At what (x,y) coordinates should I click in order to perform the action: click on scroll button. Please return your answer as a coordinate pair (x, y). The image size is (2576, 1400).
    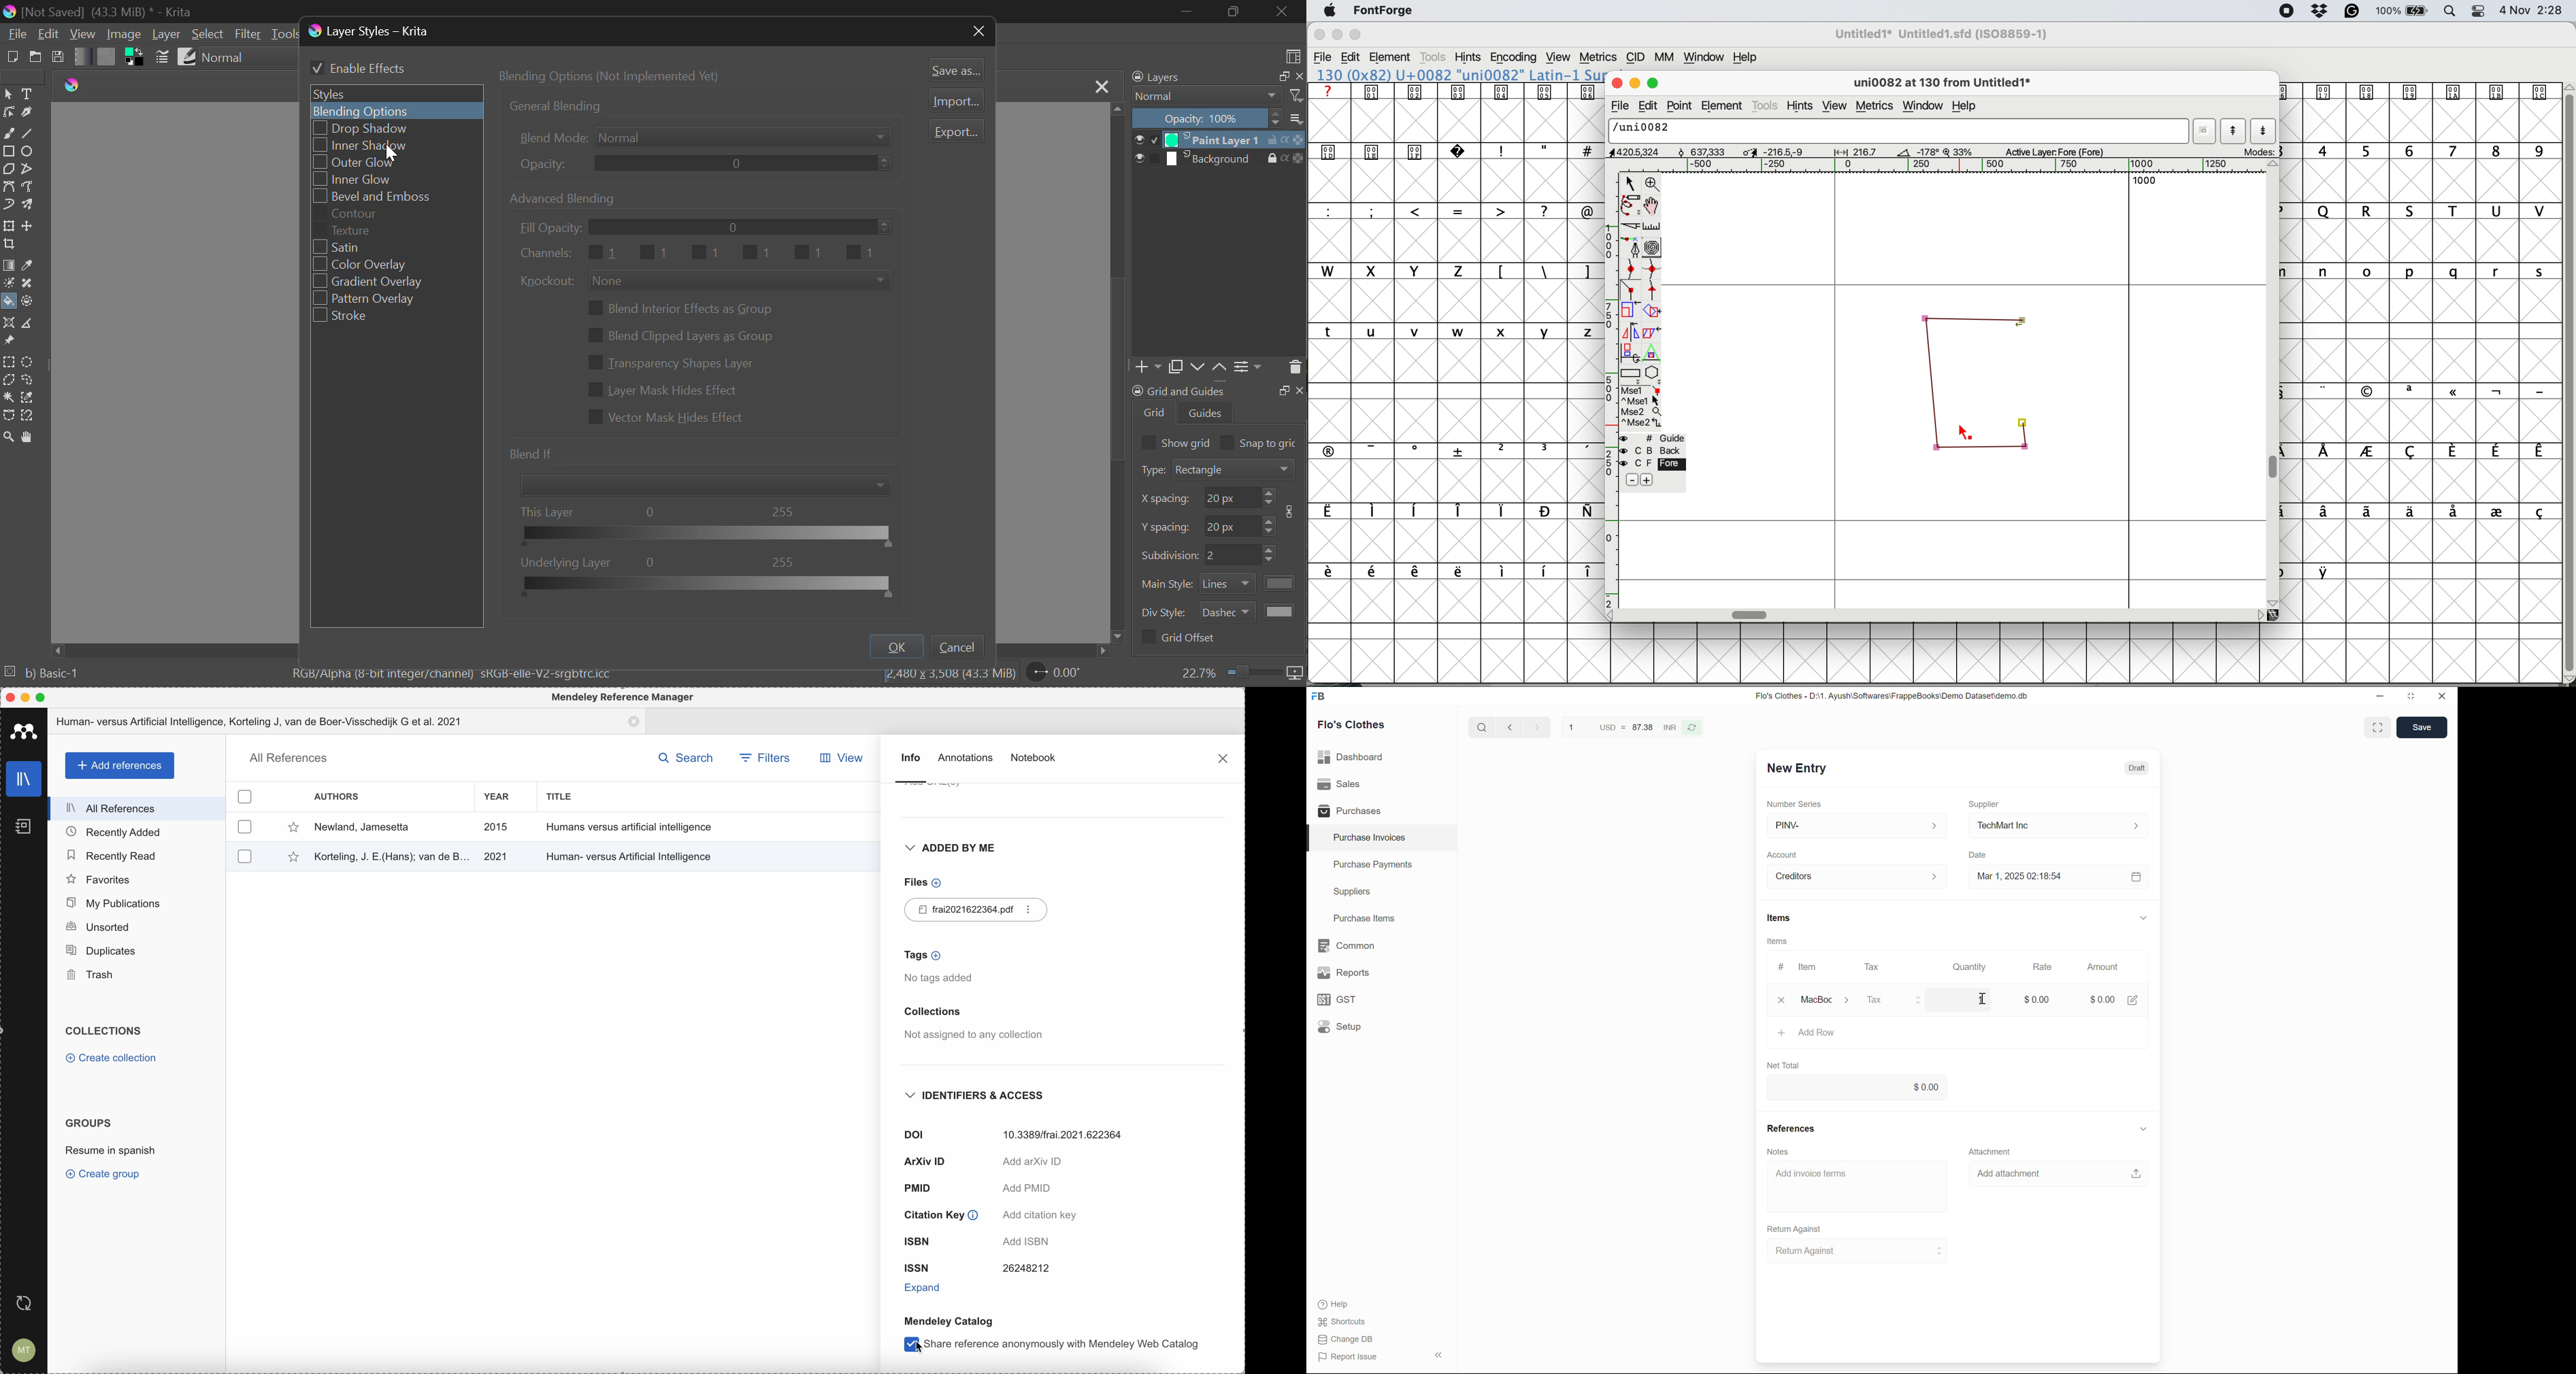
    Looking at the image, I should click on (2260, 615).